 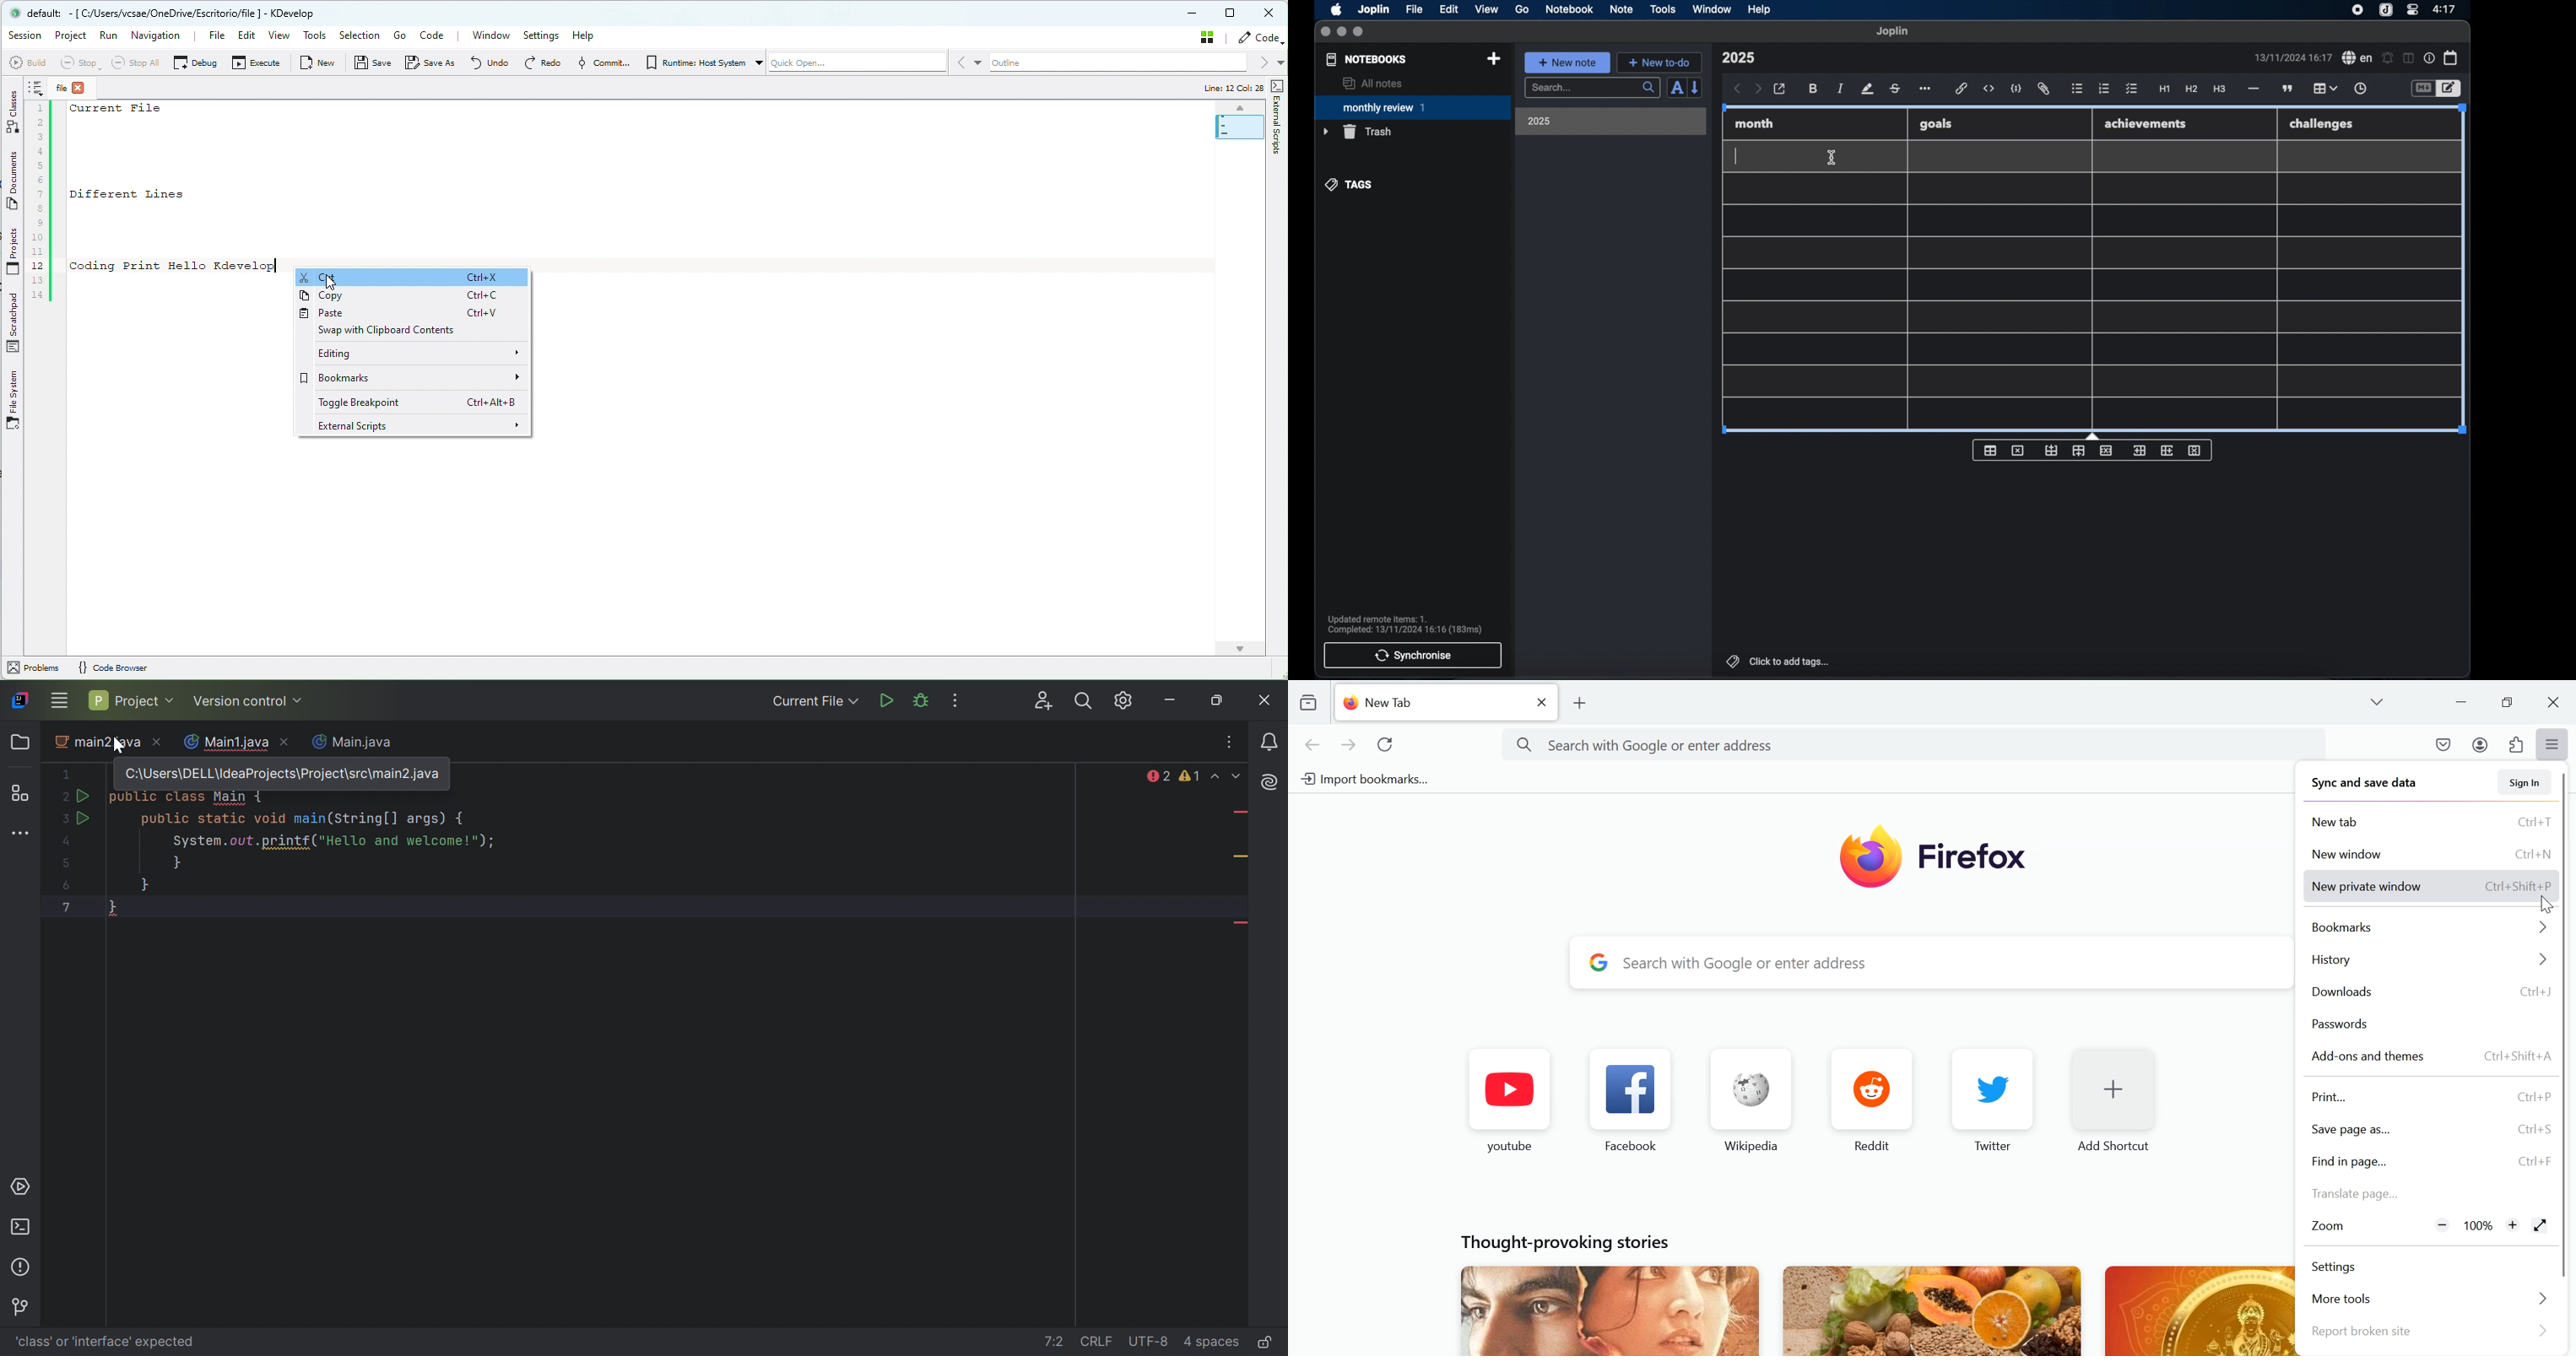 I want to click on Wikipedia, so click(x=1752, y=1100).